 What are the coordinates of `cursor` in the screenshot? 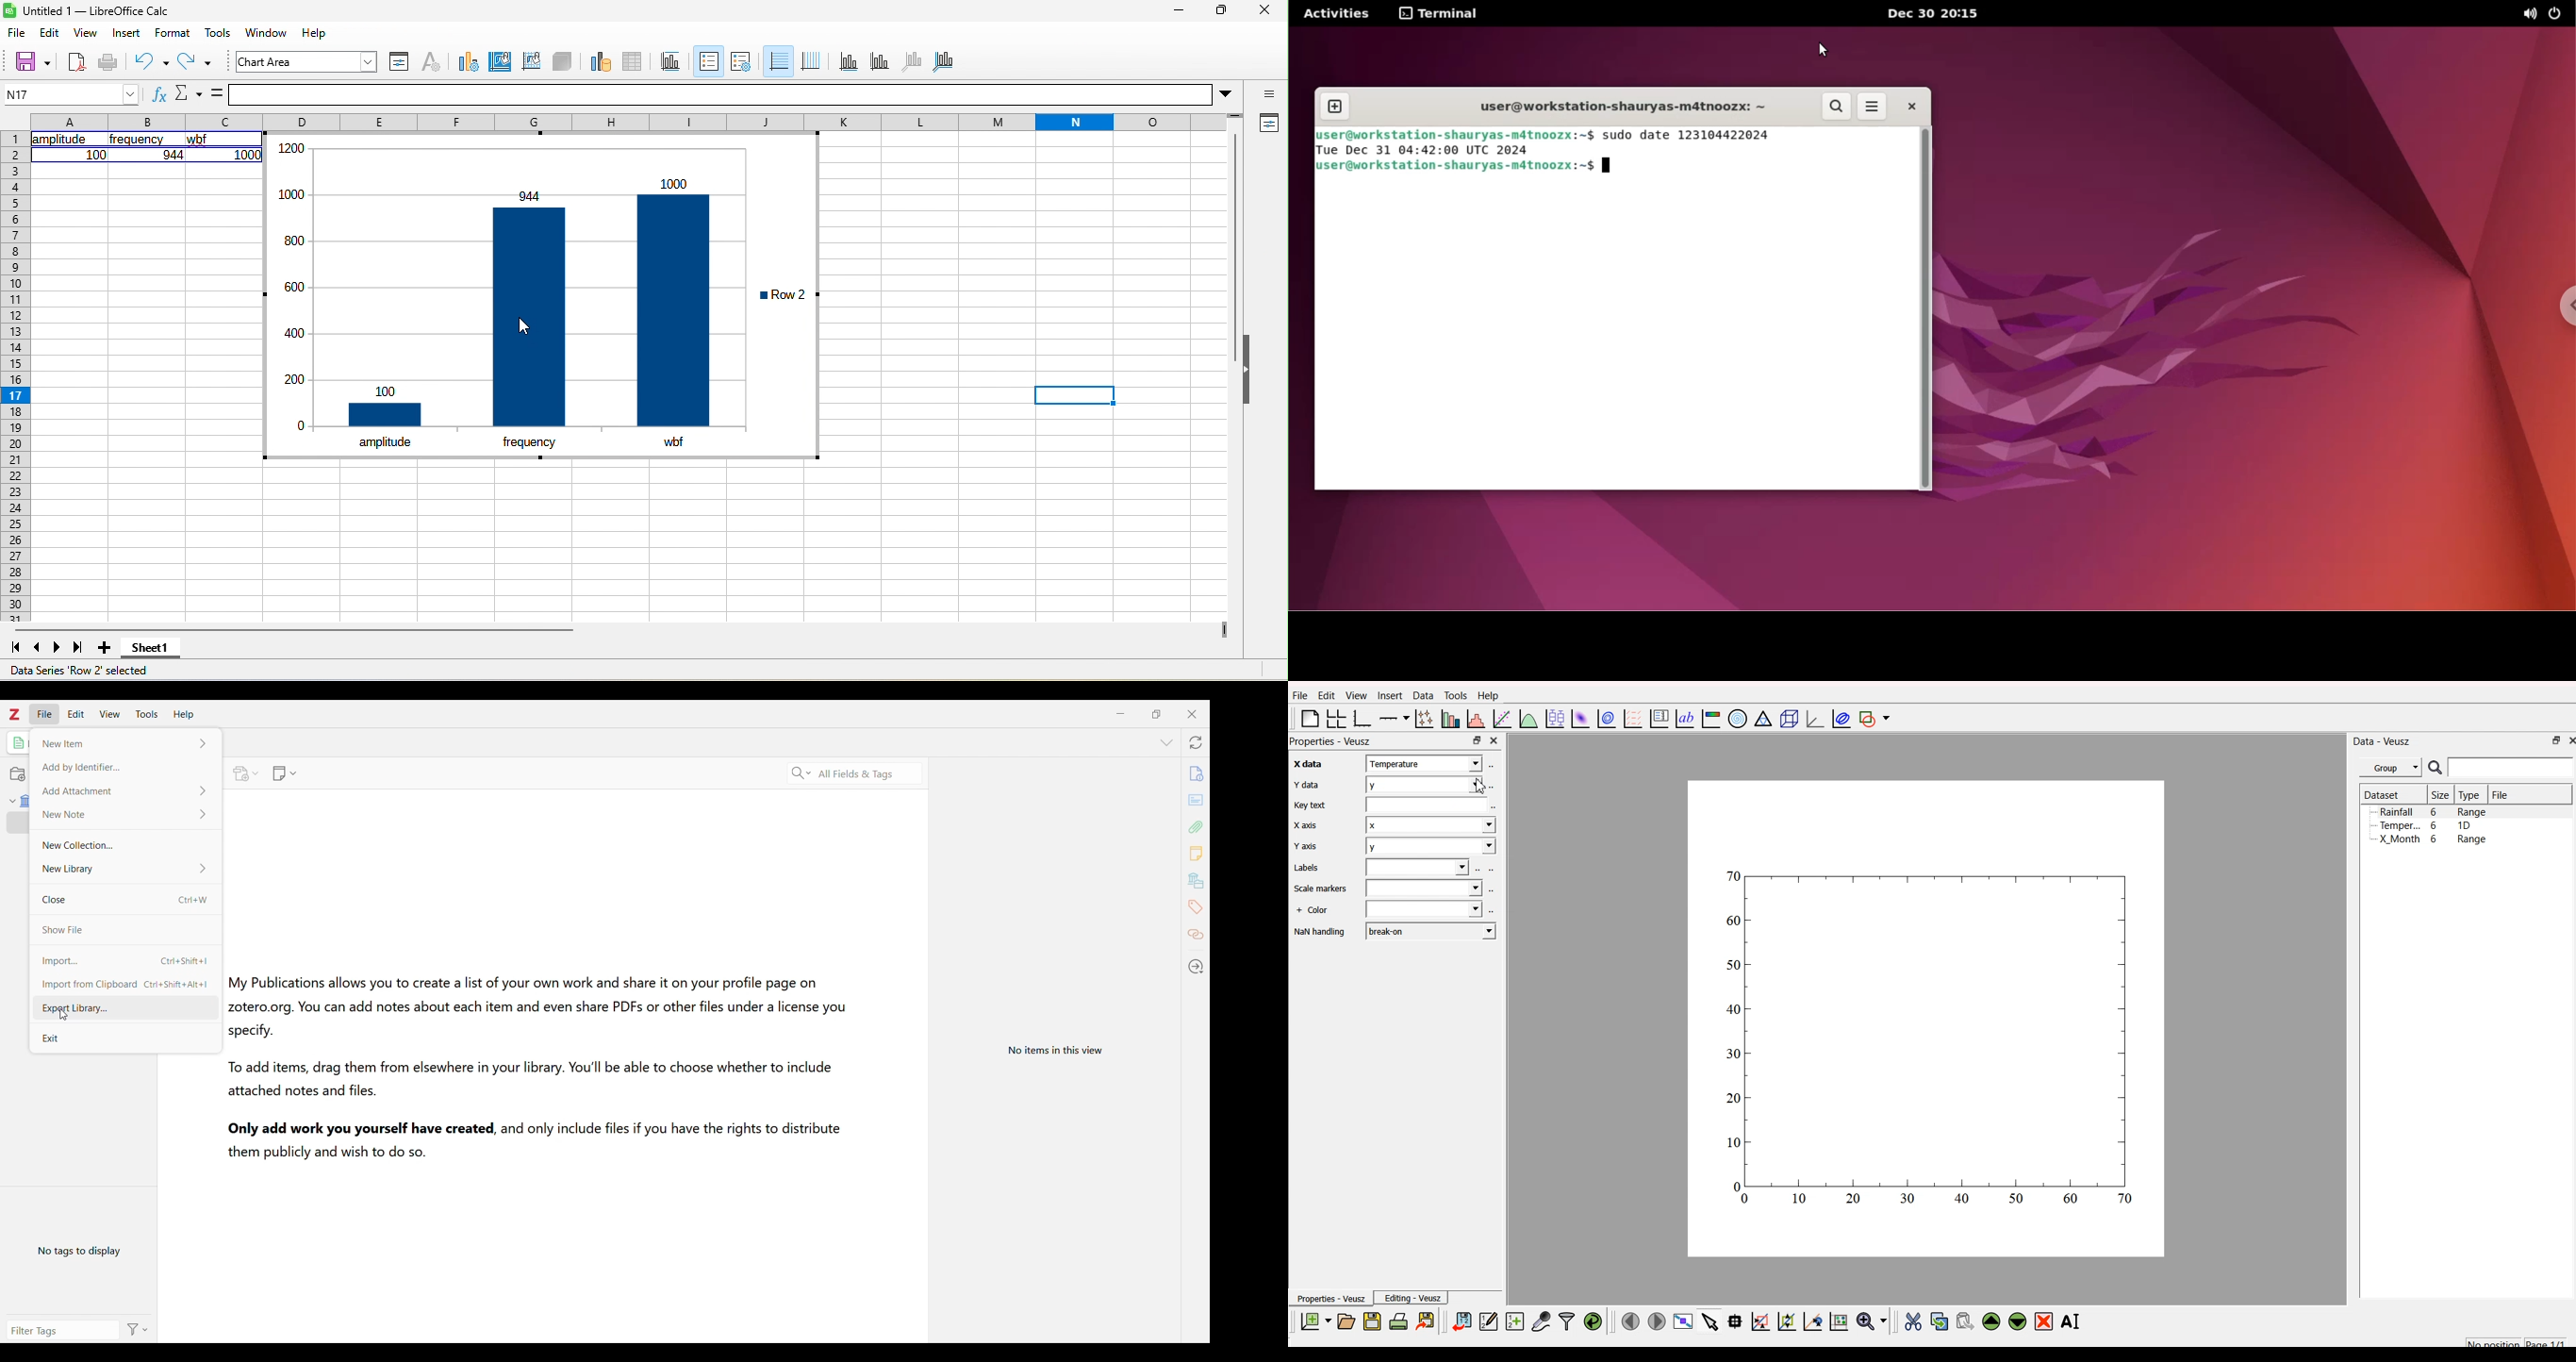 It's located at (531, 318).